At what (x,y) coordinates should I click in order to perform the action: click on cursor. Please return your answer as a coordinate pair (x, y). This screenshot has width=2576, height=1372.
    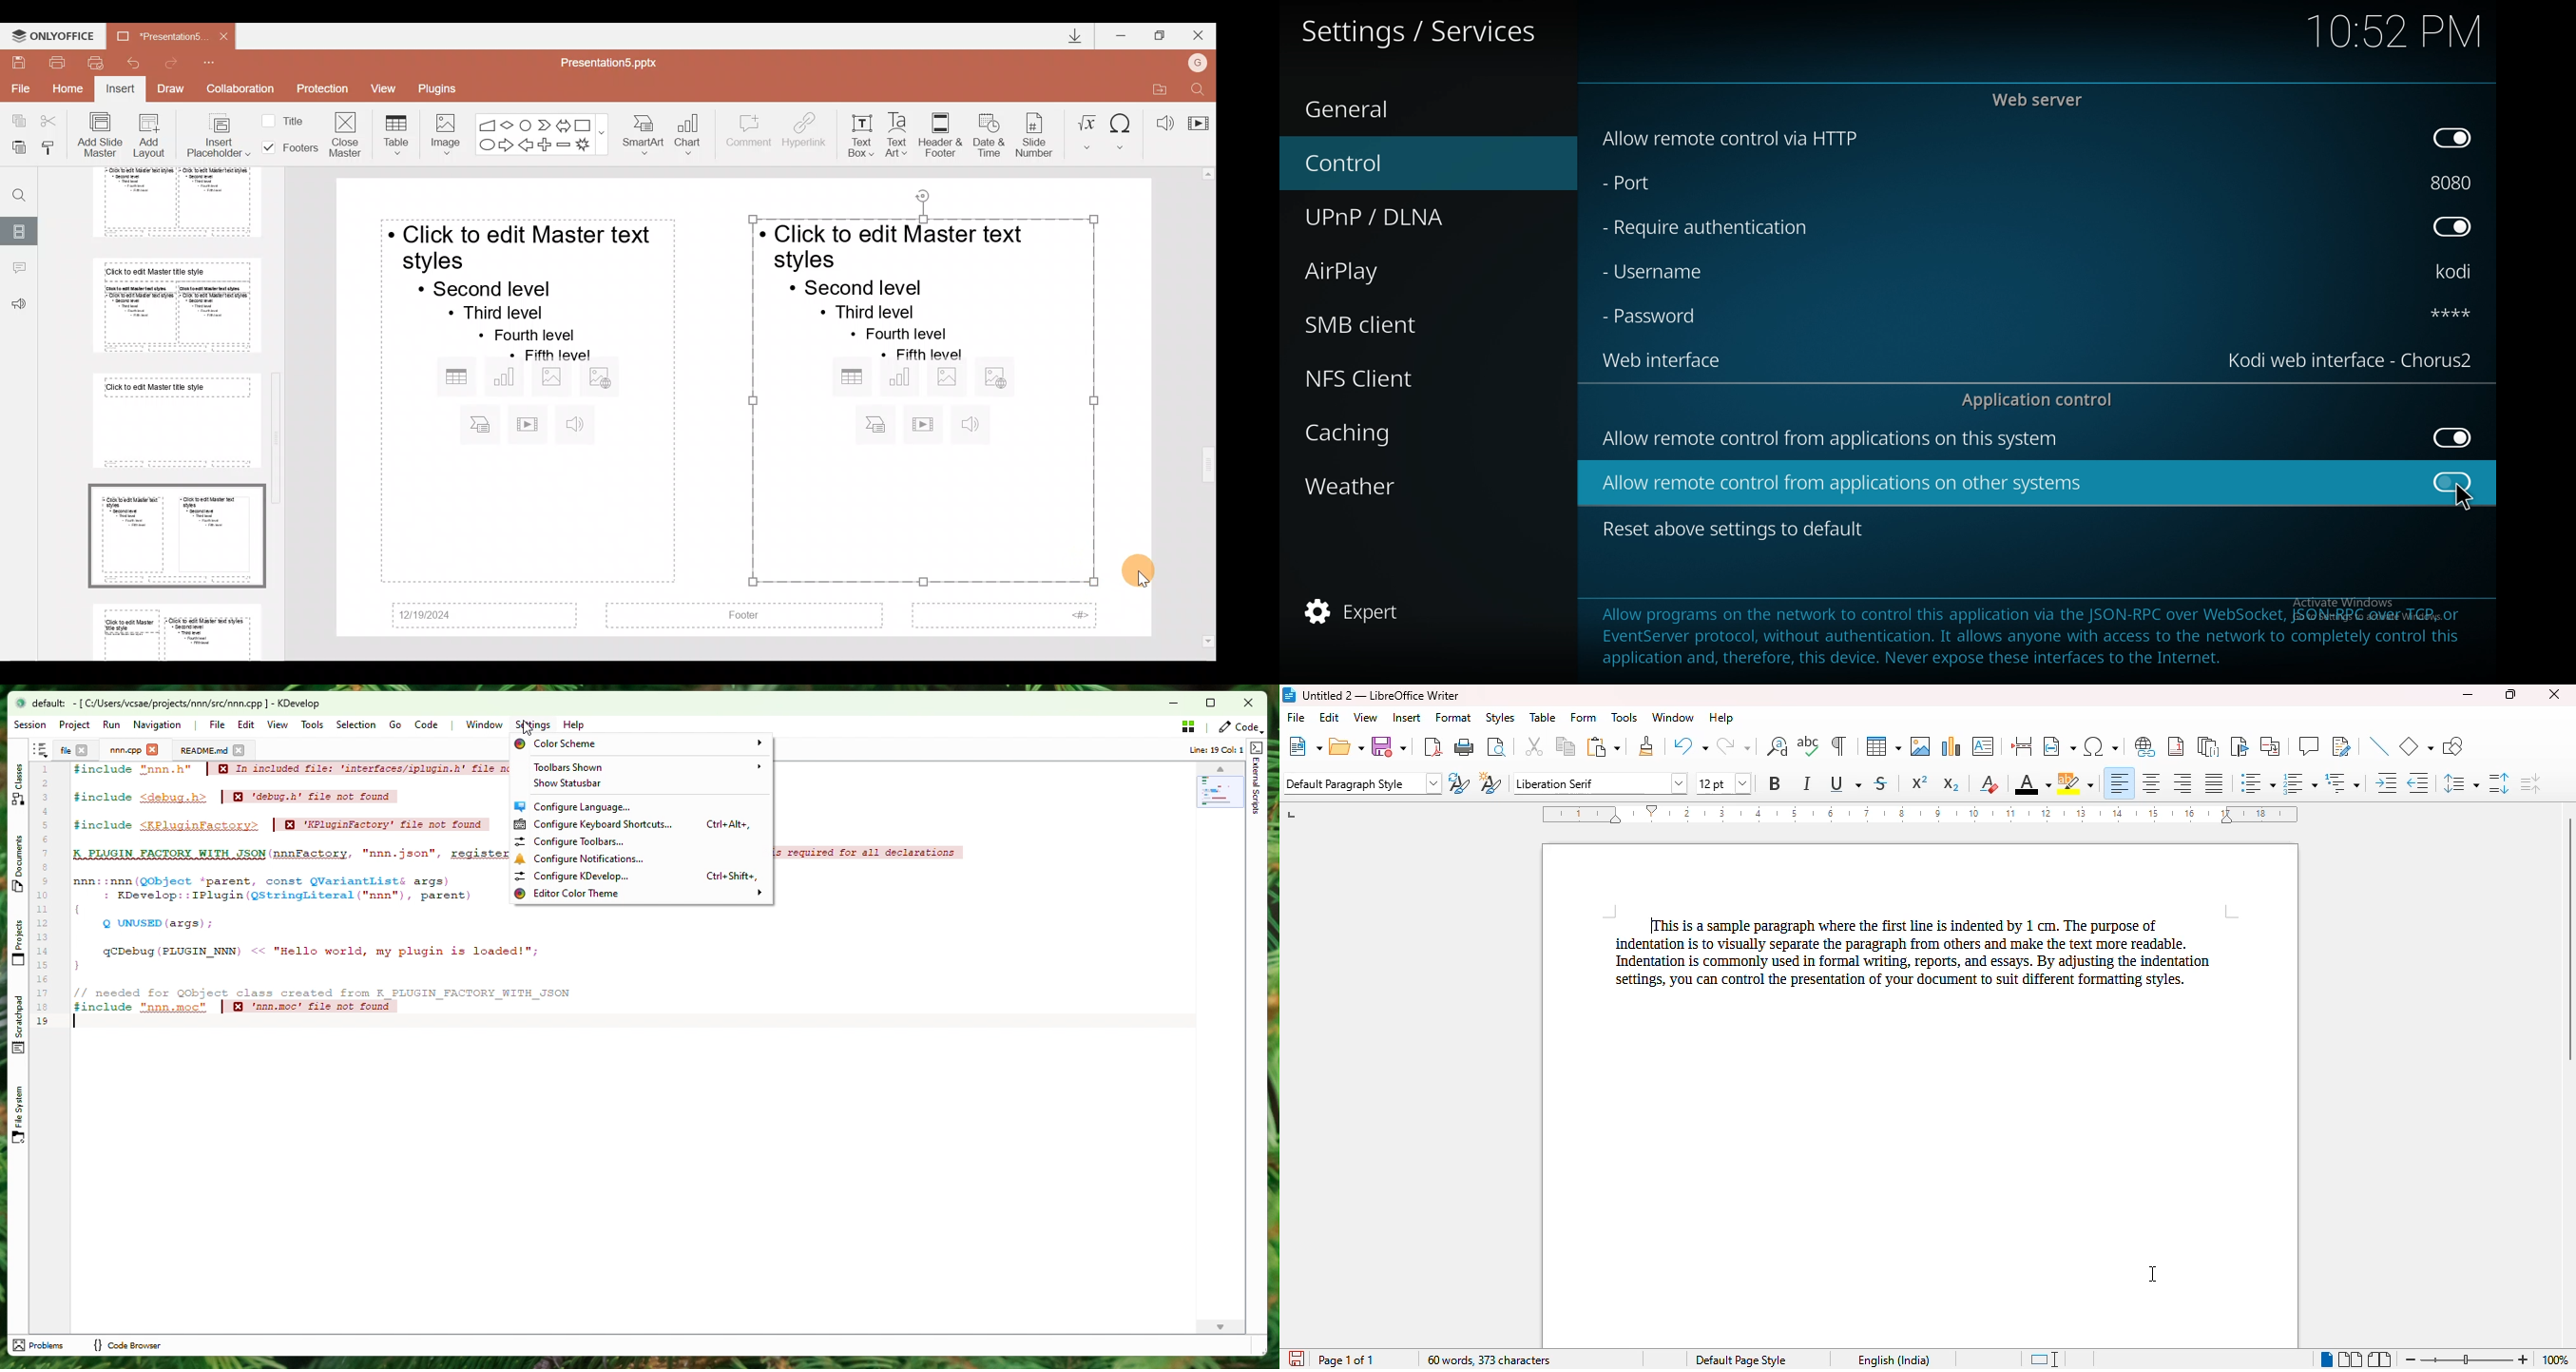
    Looking at the image, I should click on (2152, 1273).